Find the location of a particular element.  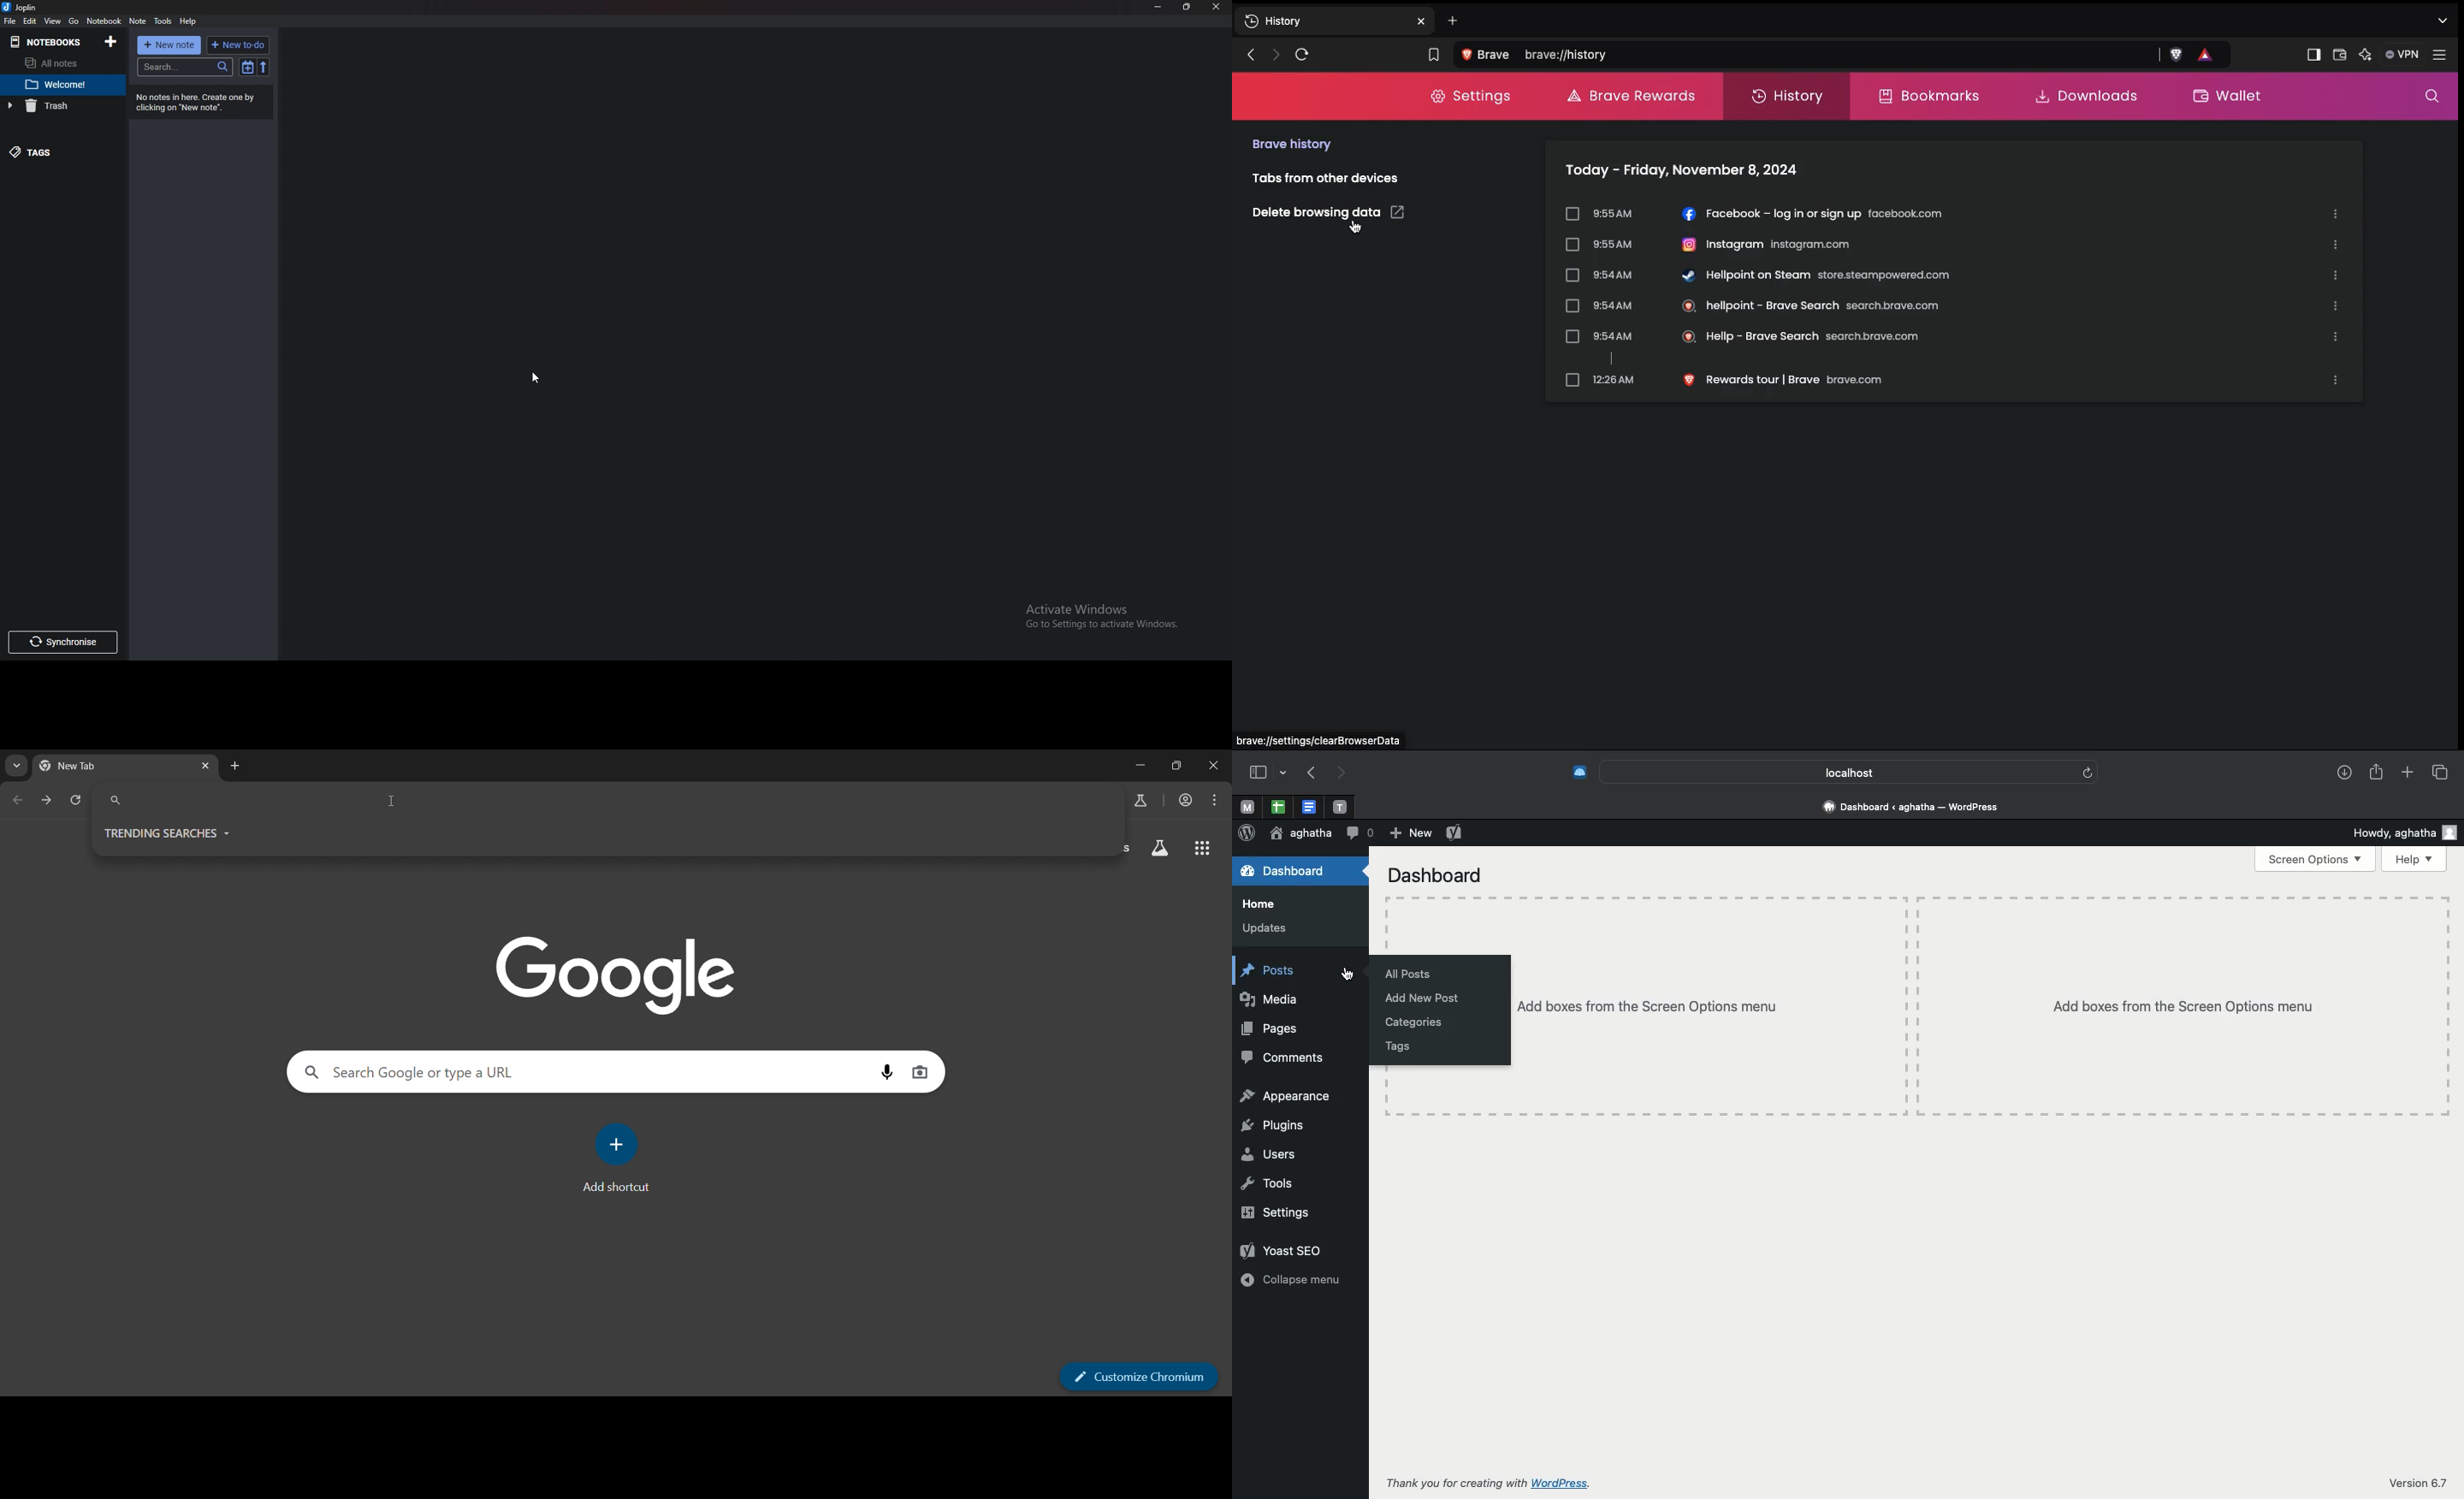

Extensions is located at coordinates (1578, 770).